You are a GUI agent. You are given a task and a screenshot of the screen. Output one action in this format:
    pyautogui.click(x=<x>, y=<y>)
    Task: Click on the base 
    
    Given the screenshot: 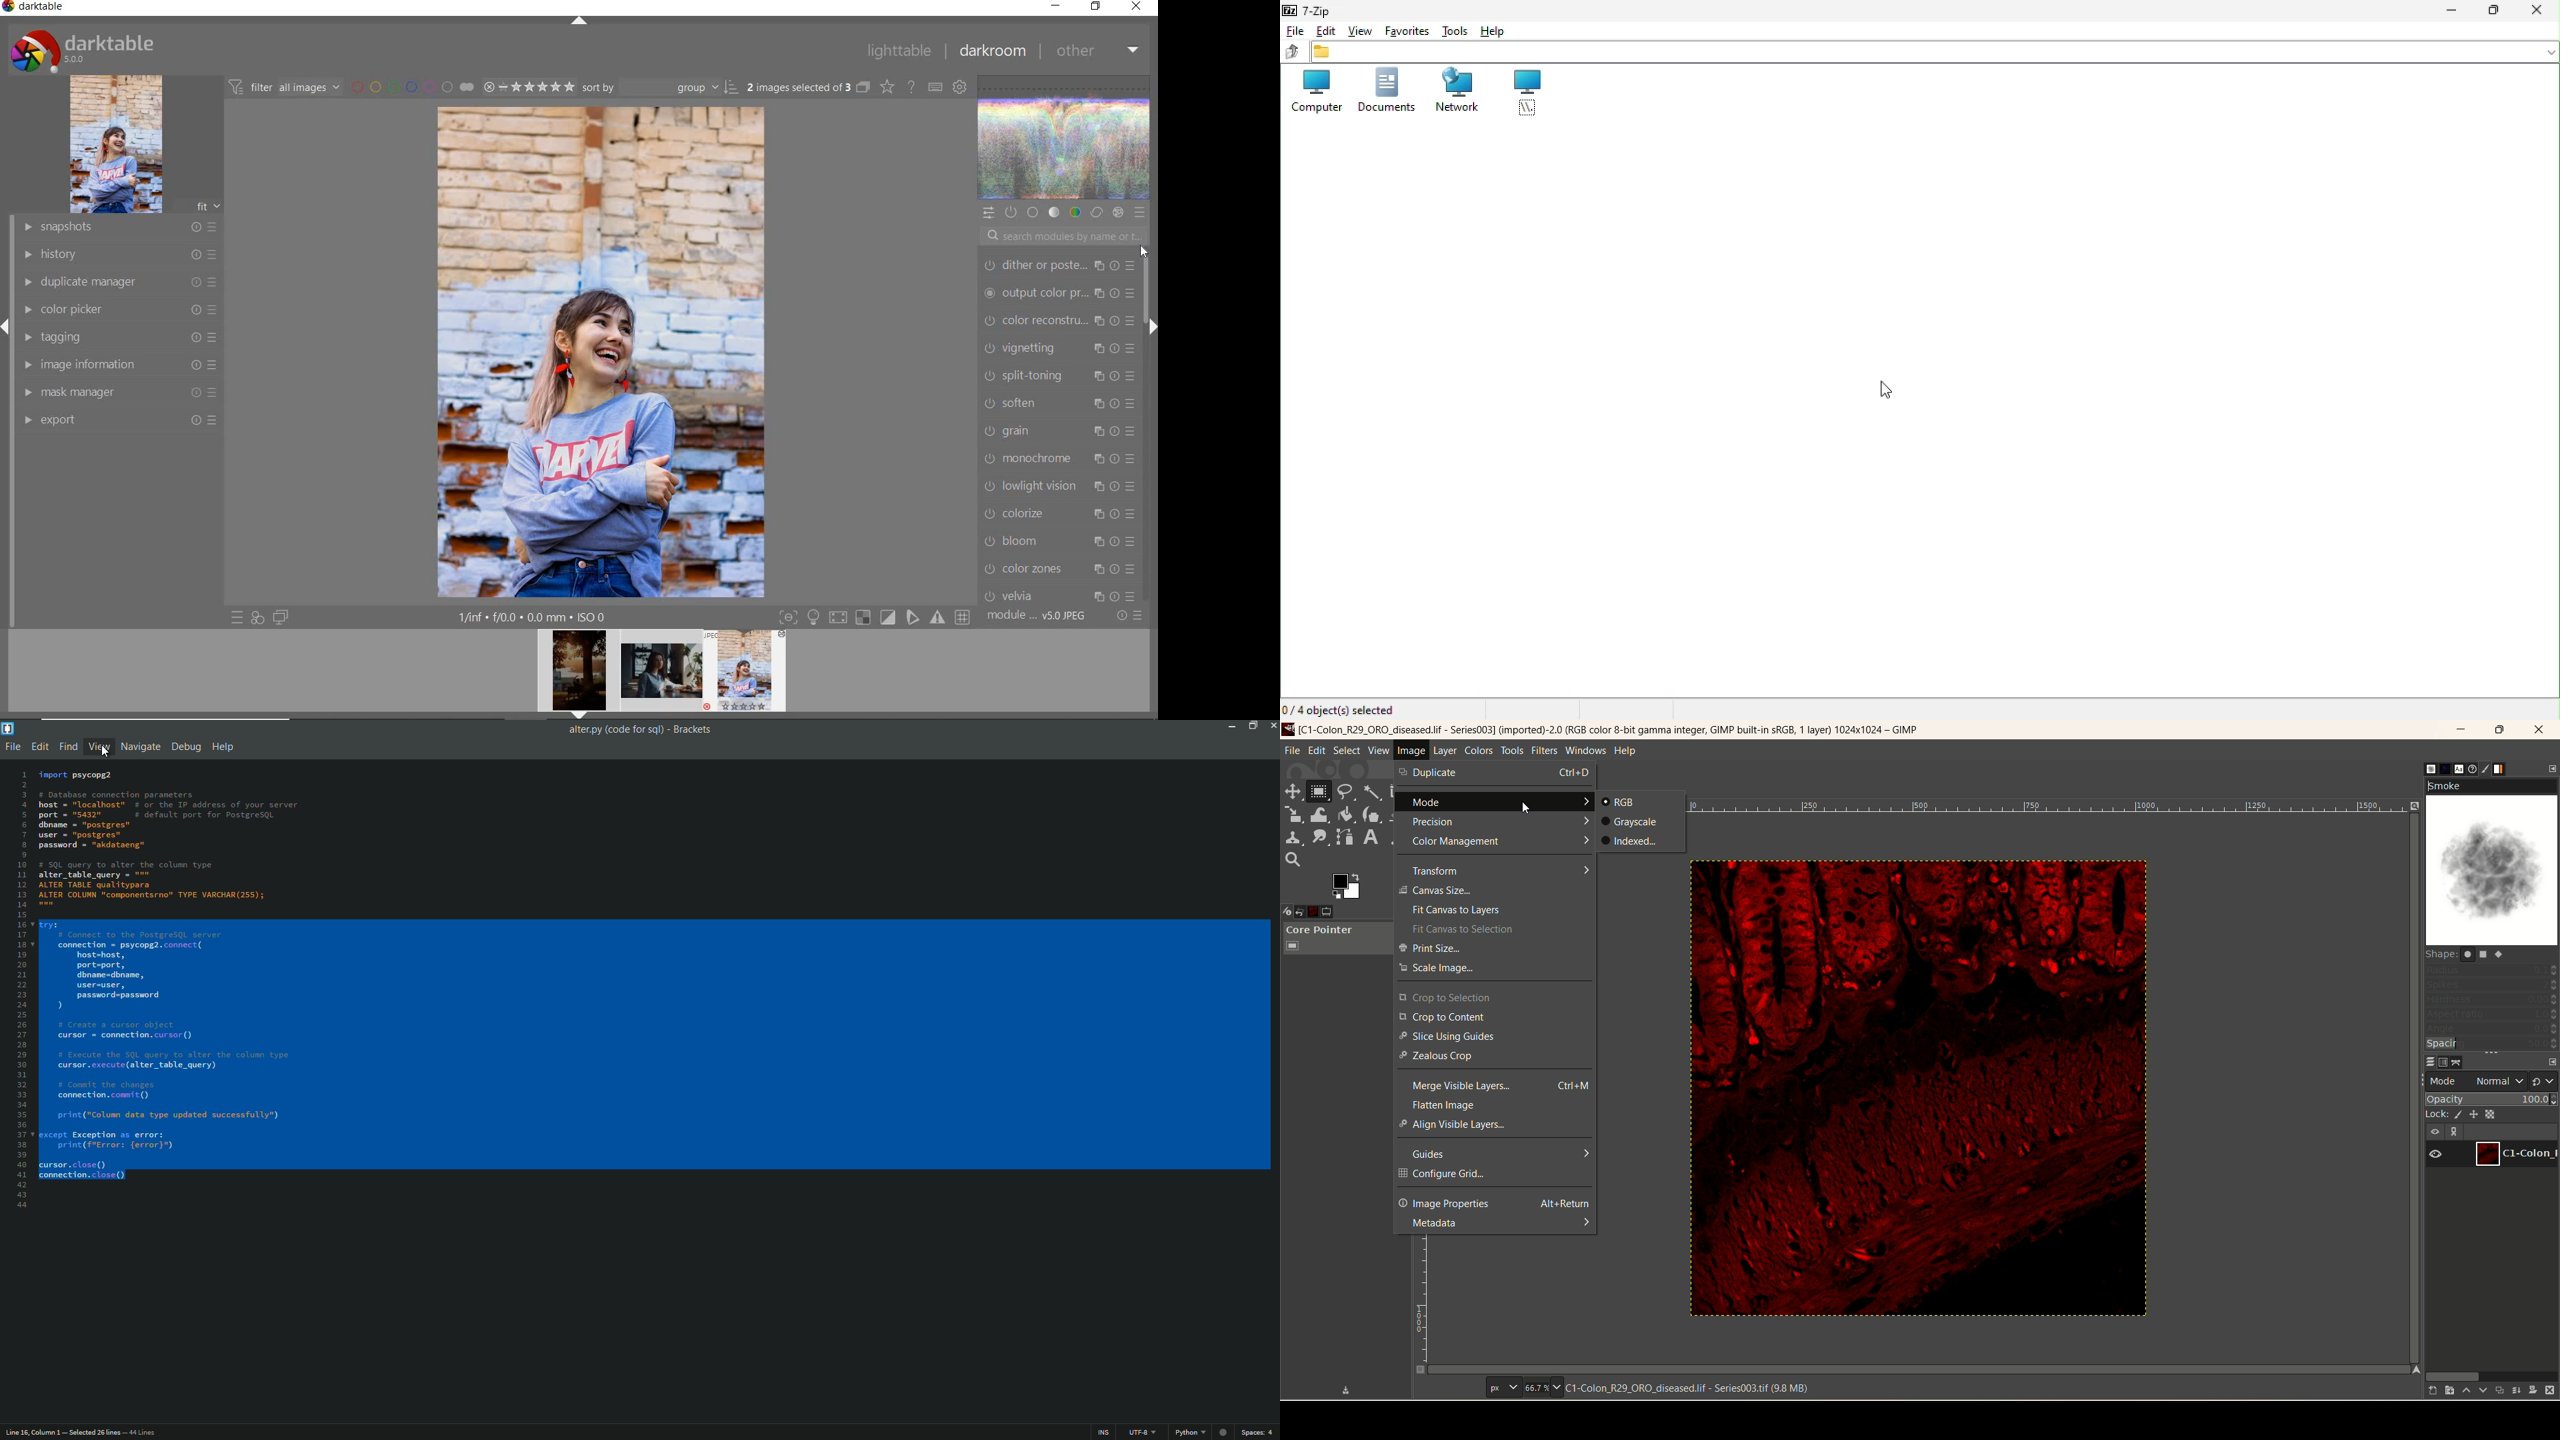 What is the action you would take?
    pyautogui.click(x=1034, y=213)
    